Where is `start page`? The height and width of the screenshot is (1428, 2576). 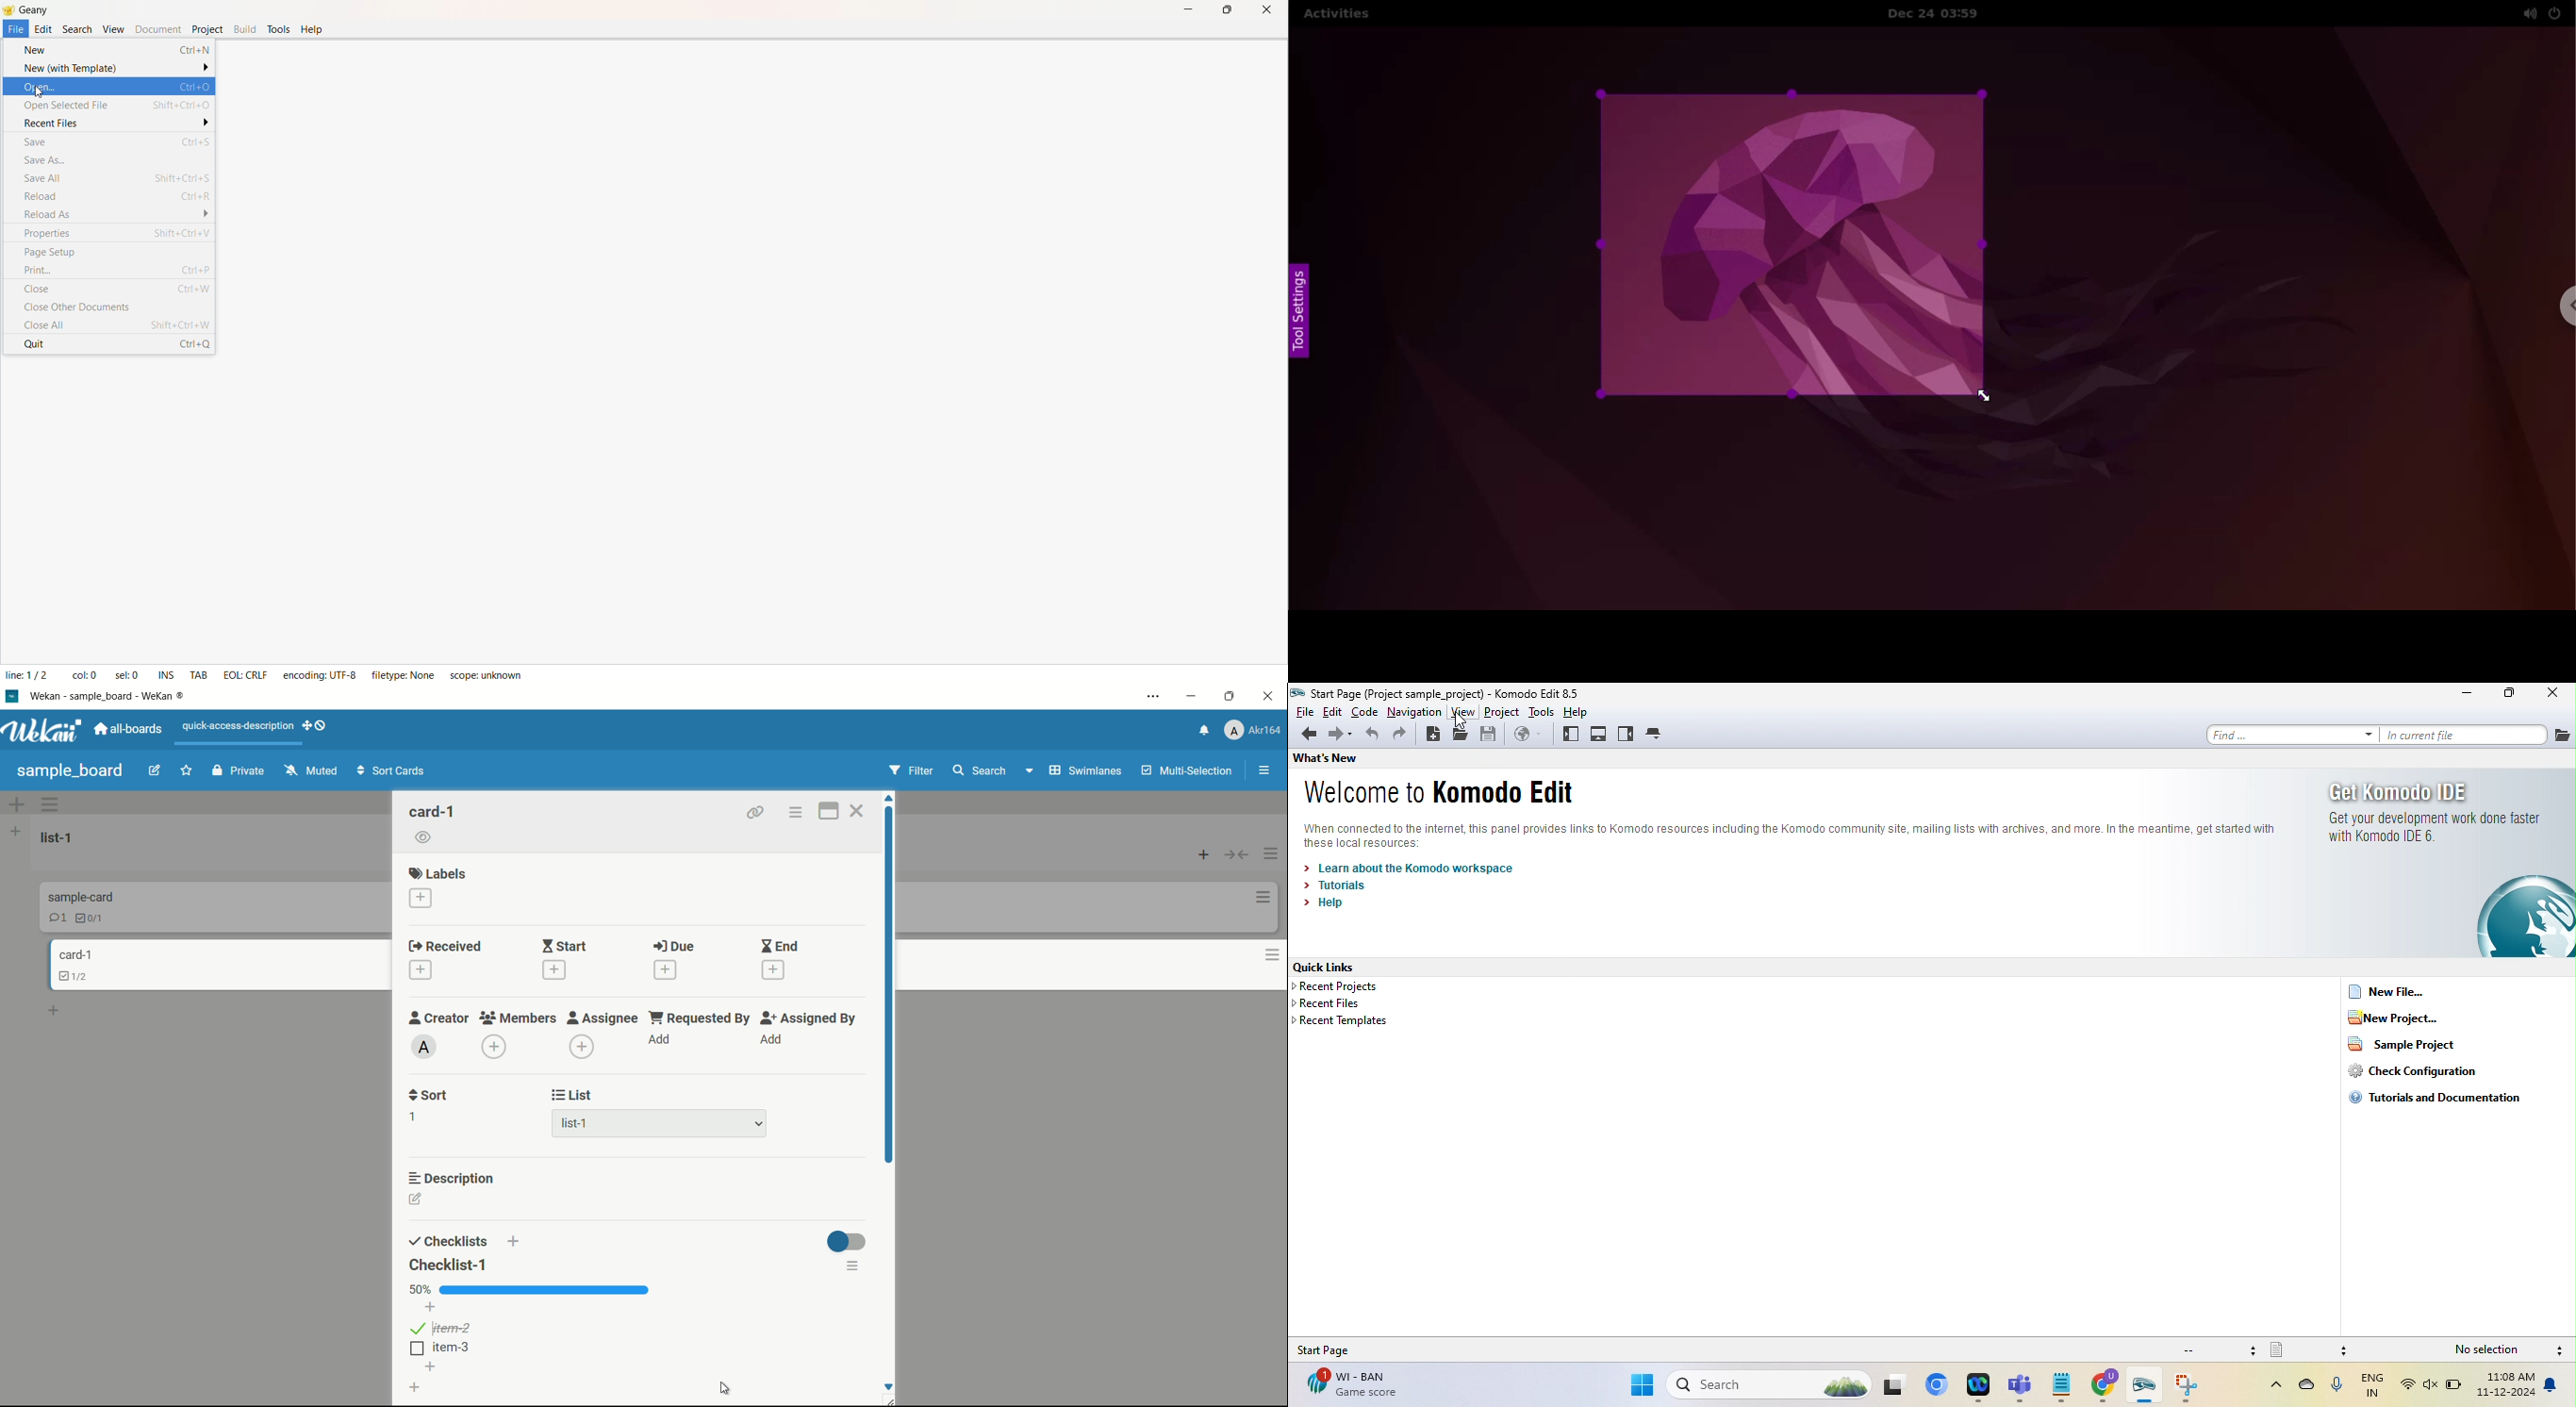 start page is located at coordinates (1337, 1349).